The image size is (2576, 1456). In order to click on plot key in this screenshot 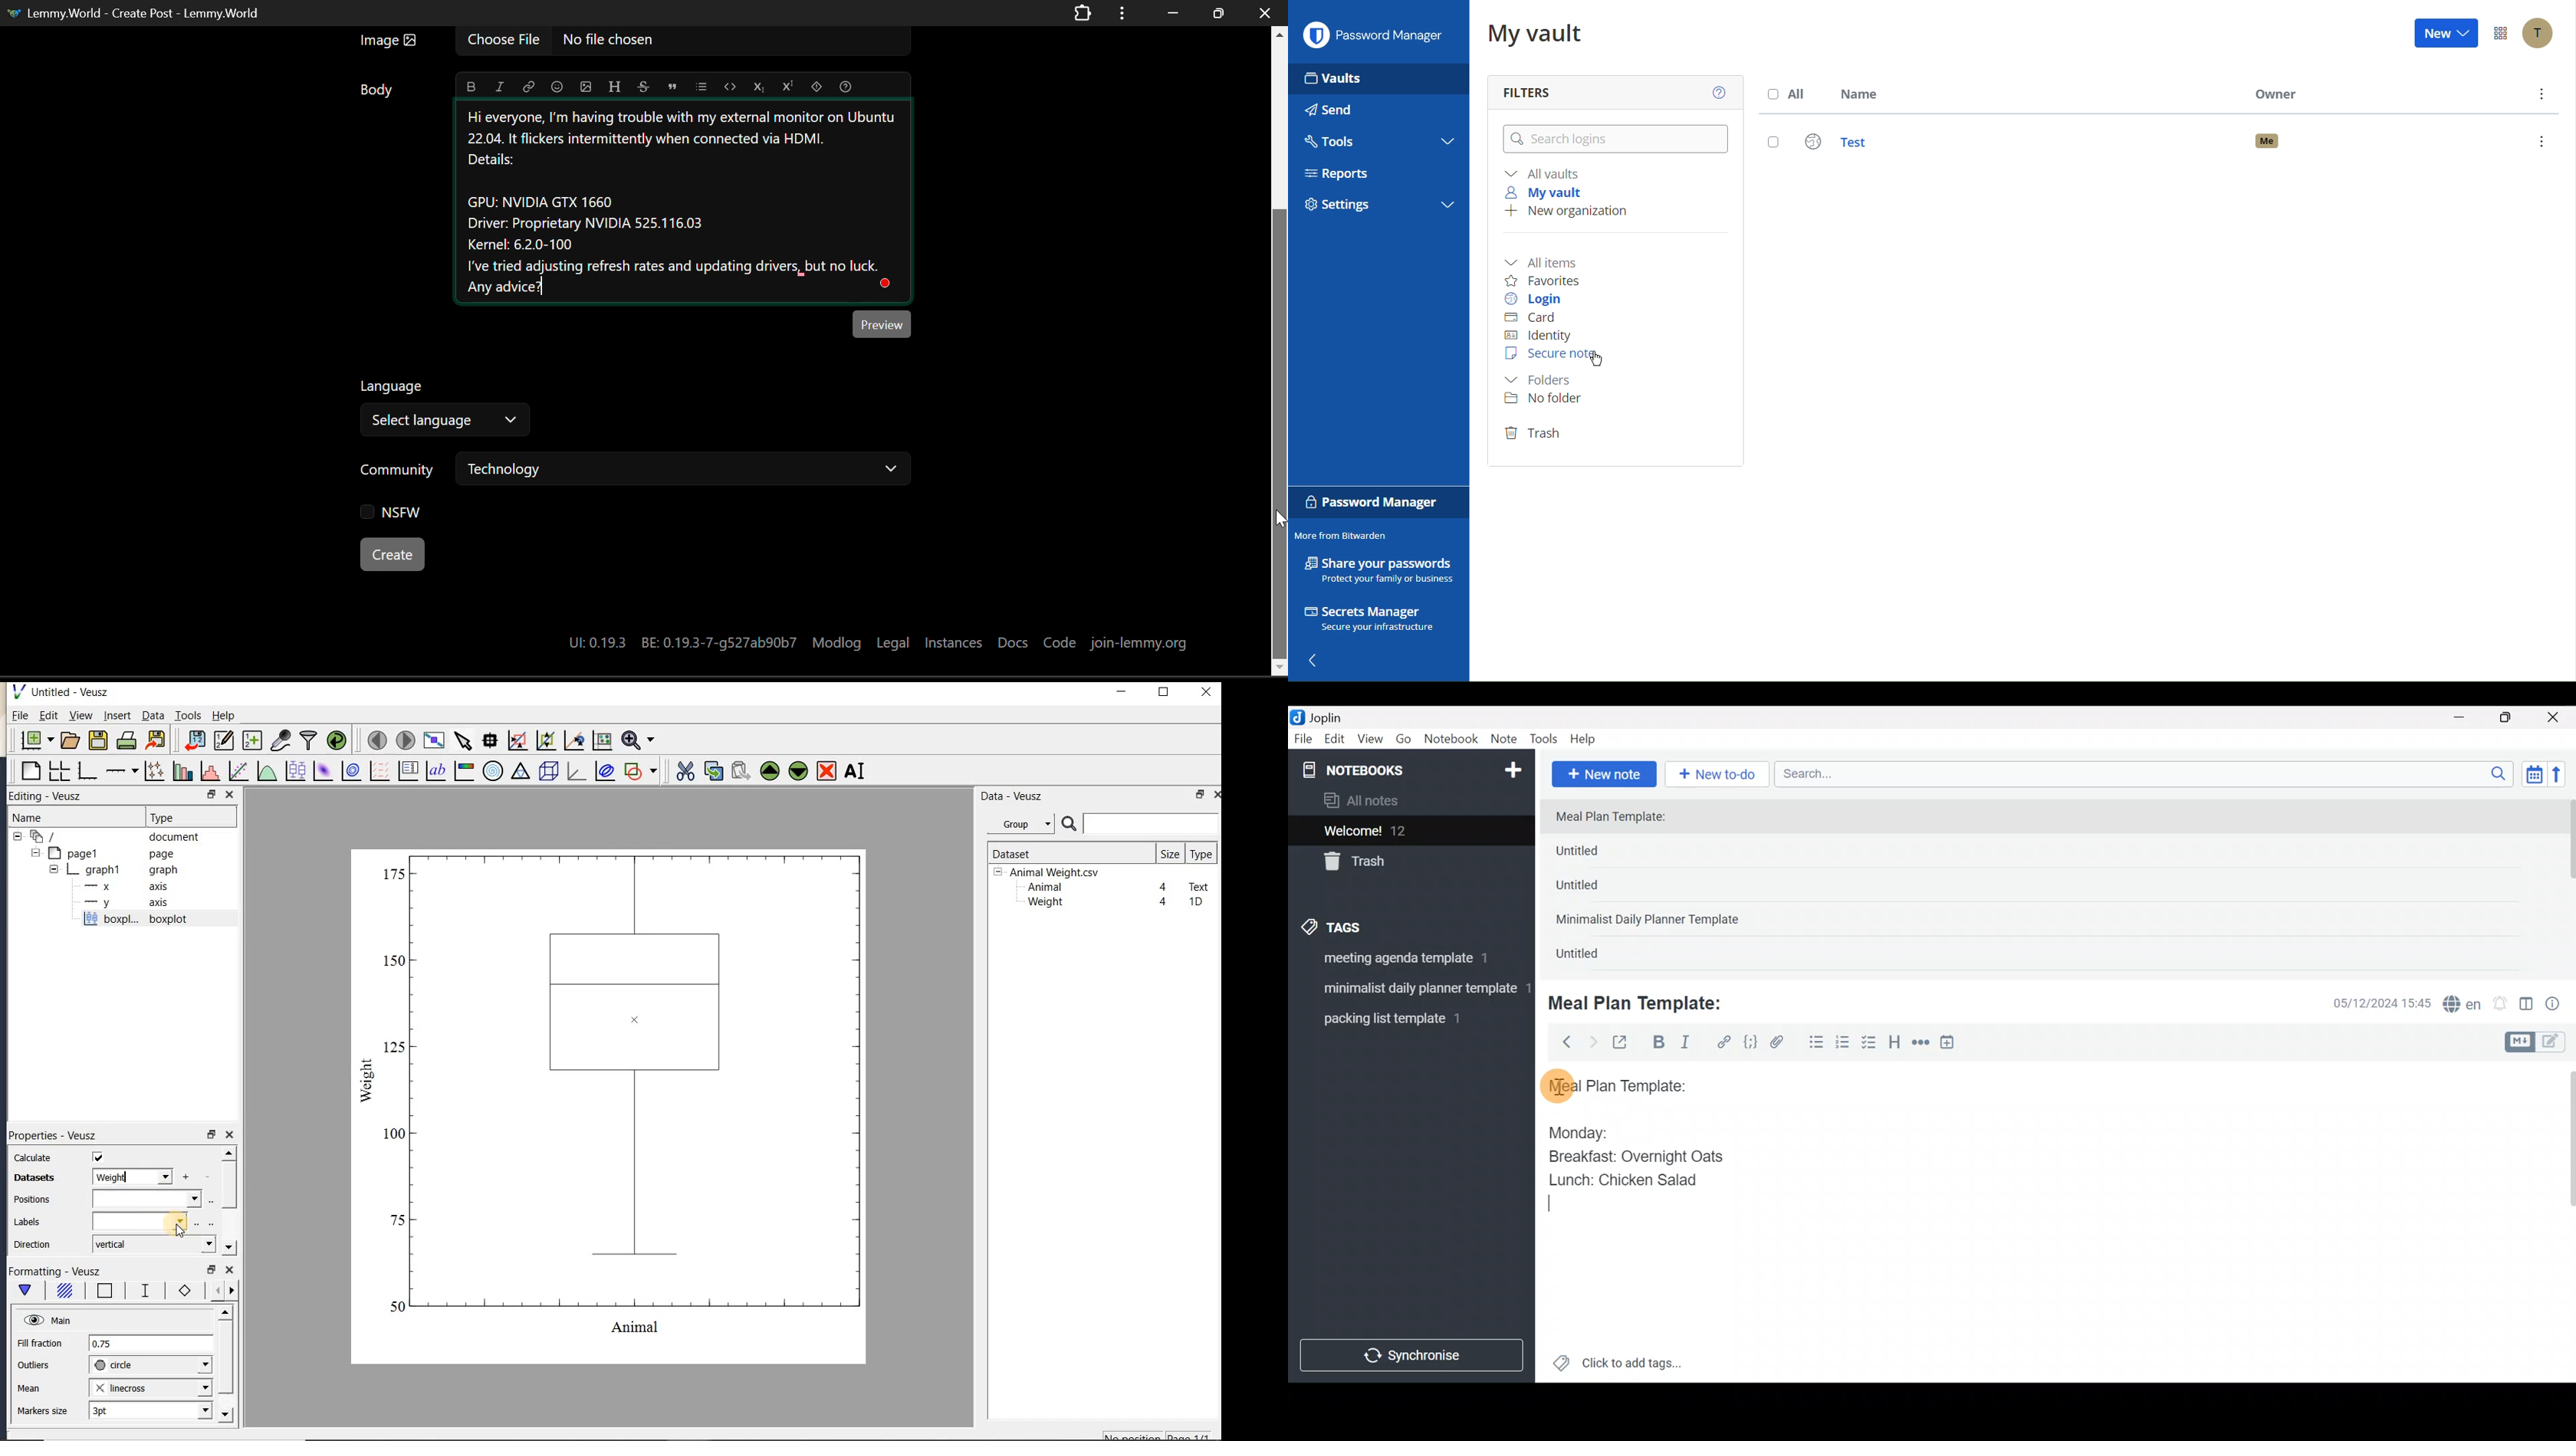, I will do `click(406, 771)`.